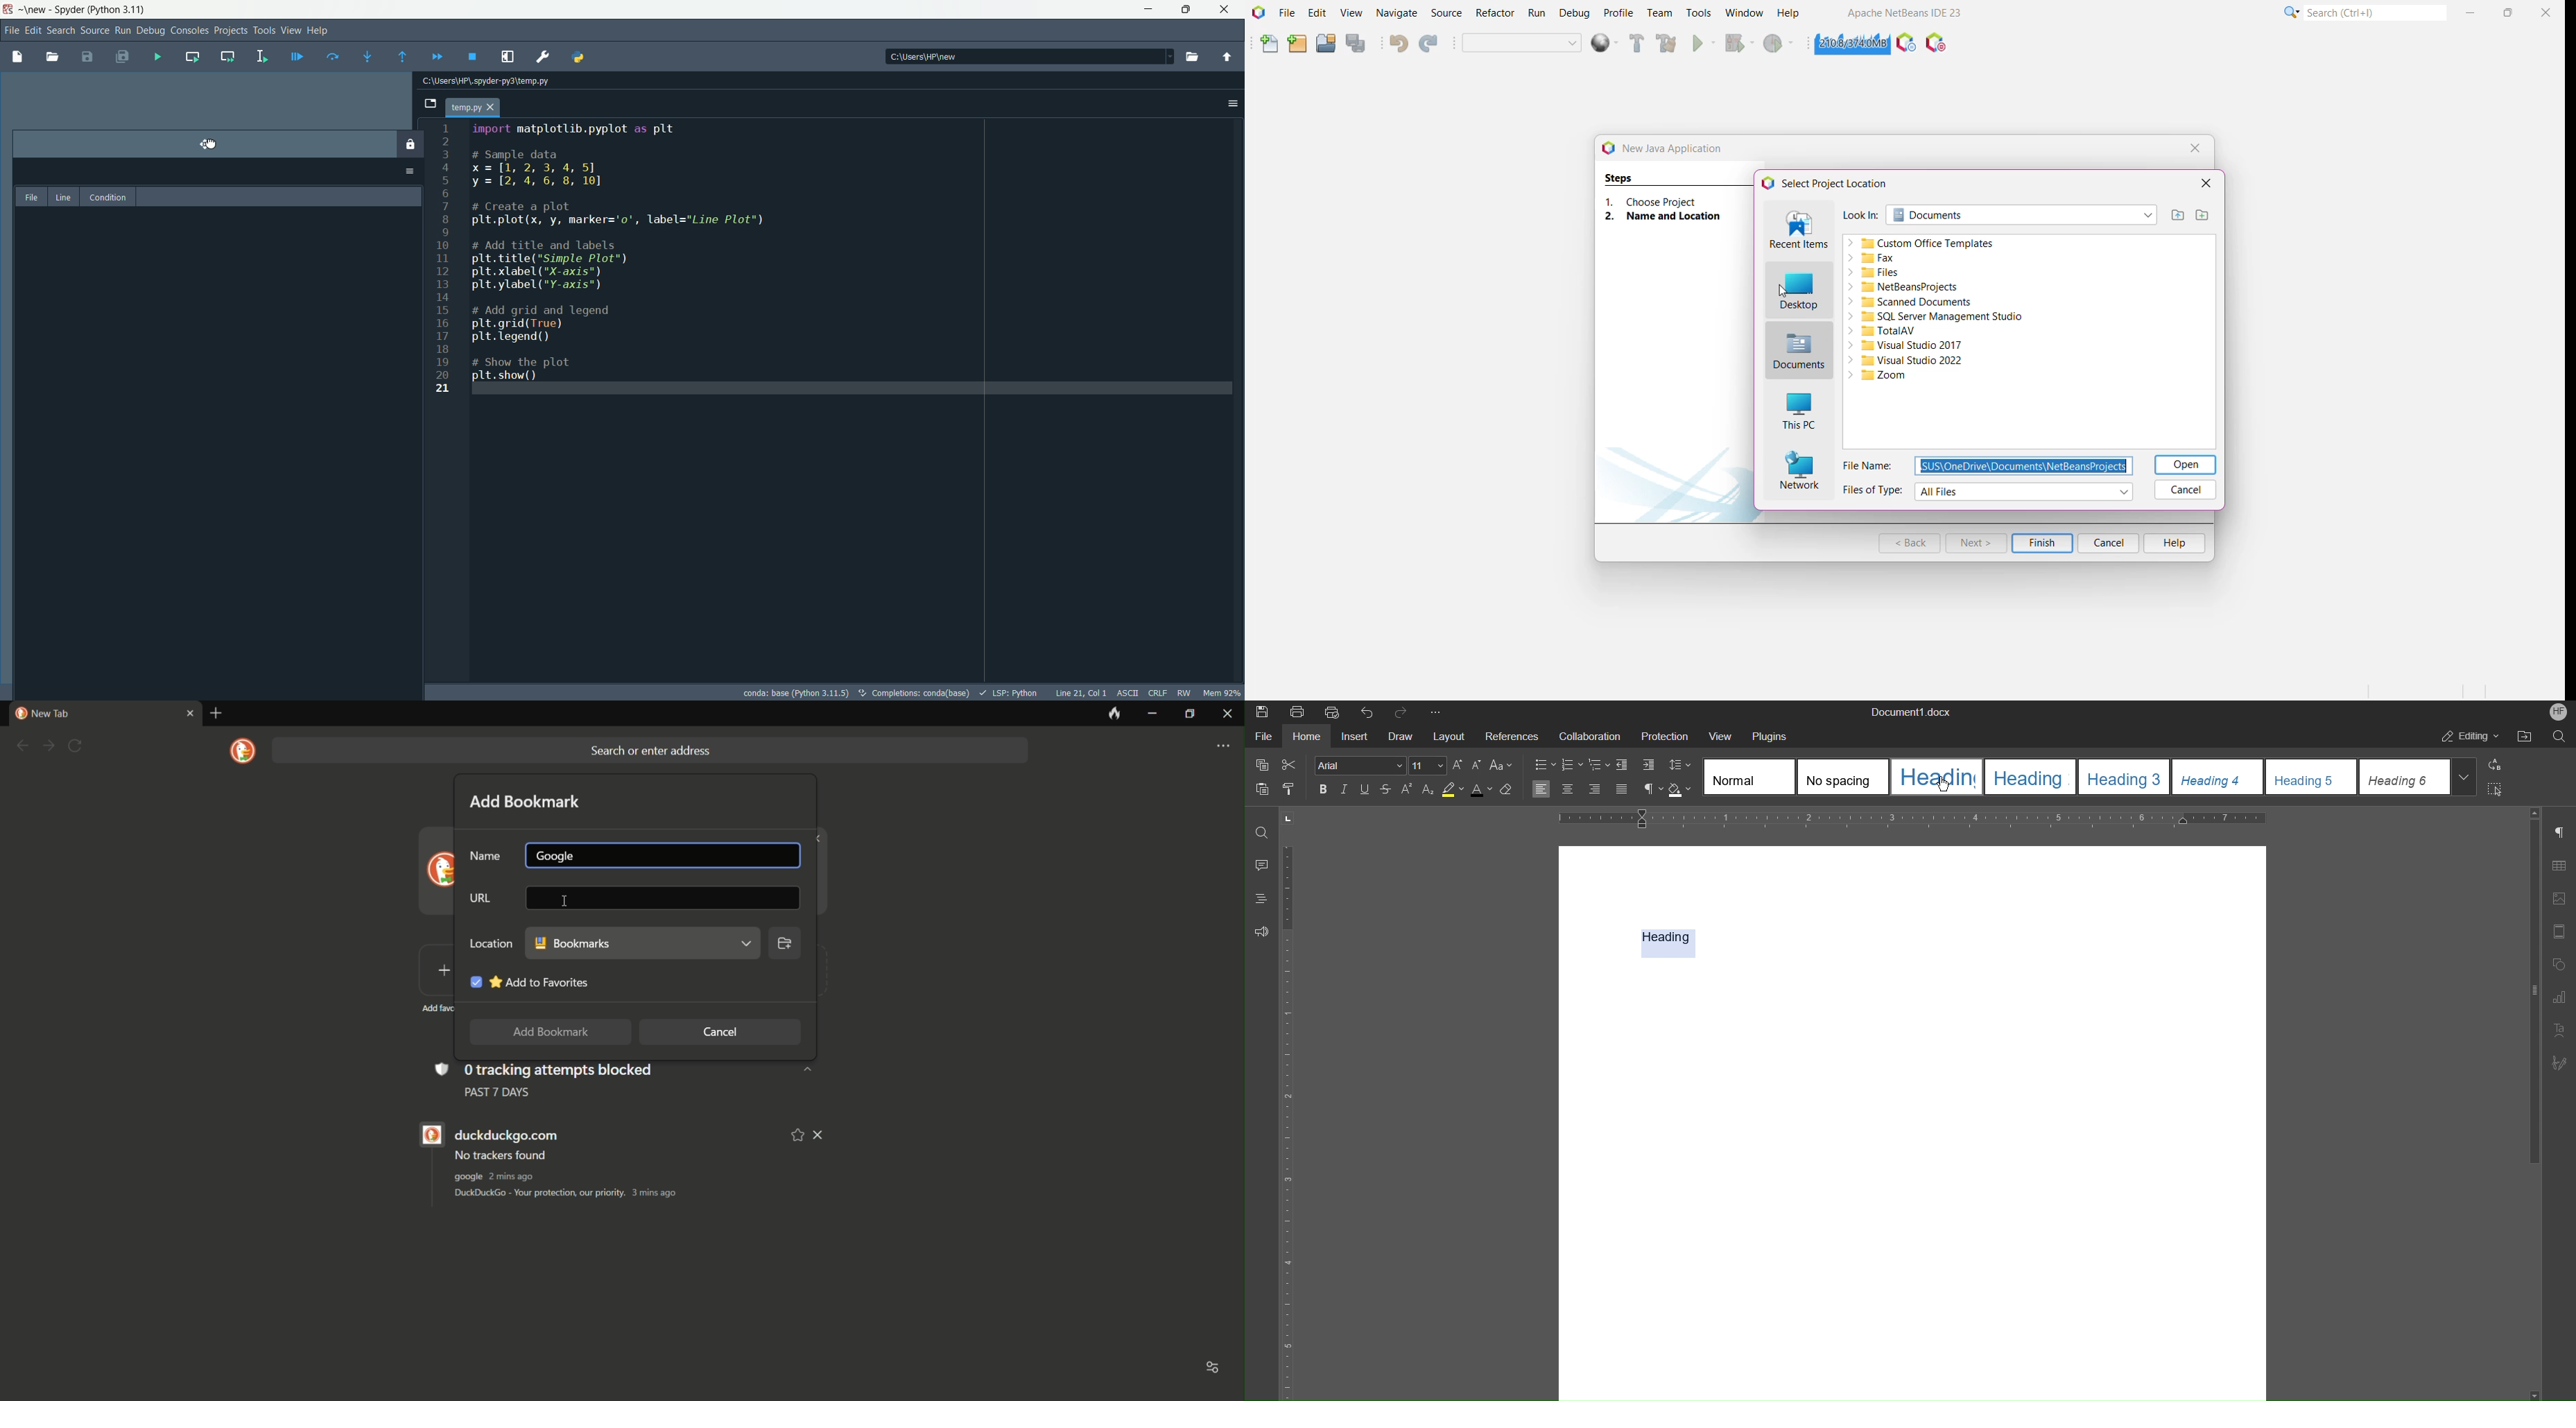 Image resolution: width=2576 pixels, height=1428 pixels. I want to click on RW, so click(1187, 693).